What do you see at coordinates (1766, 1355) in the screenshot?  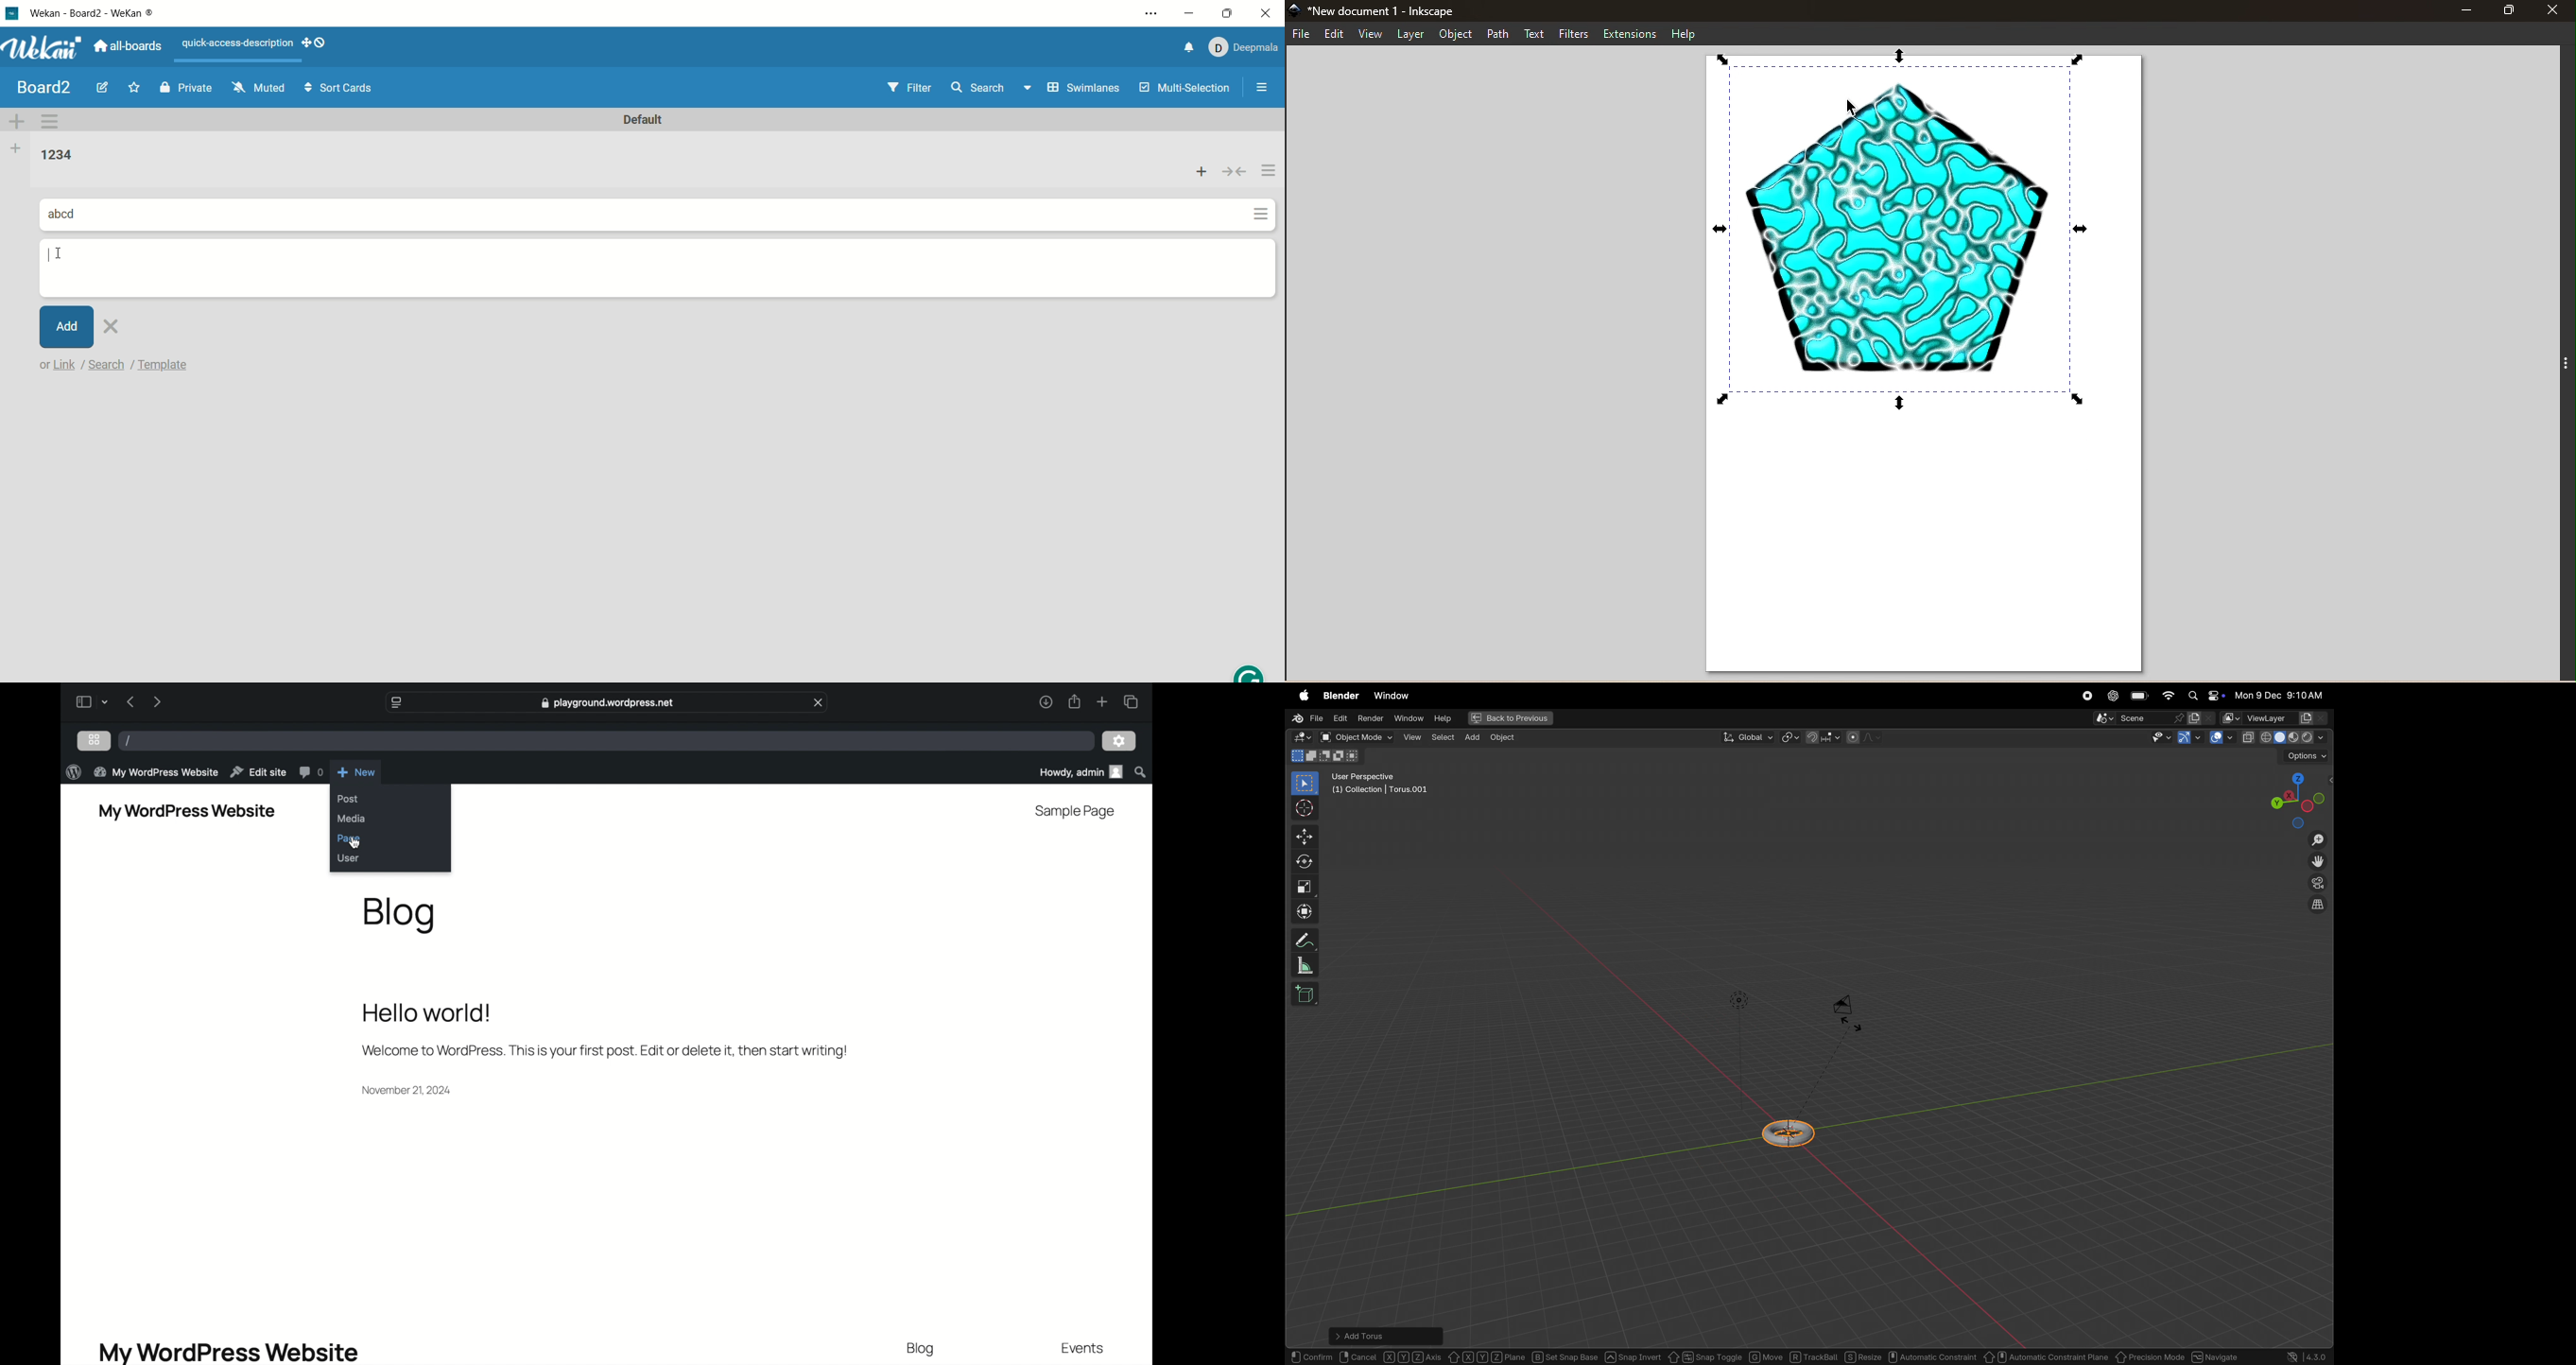 I see `move` at bounding box center [1766, 1355].